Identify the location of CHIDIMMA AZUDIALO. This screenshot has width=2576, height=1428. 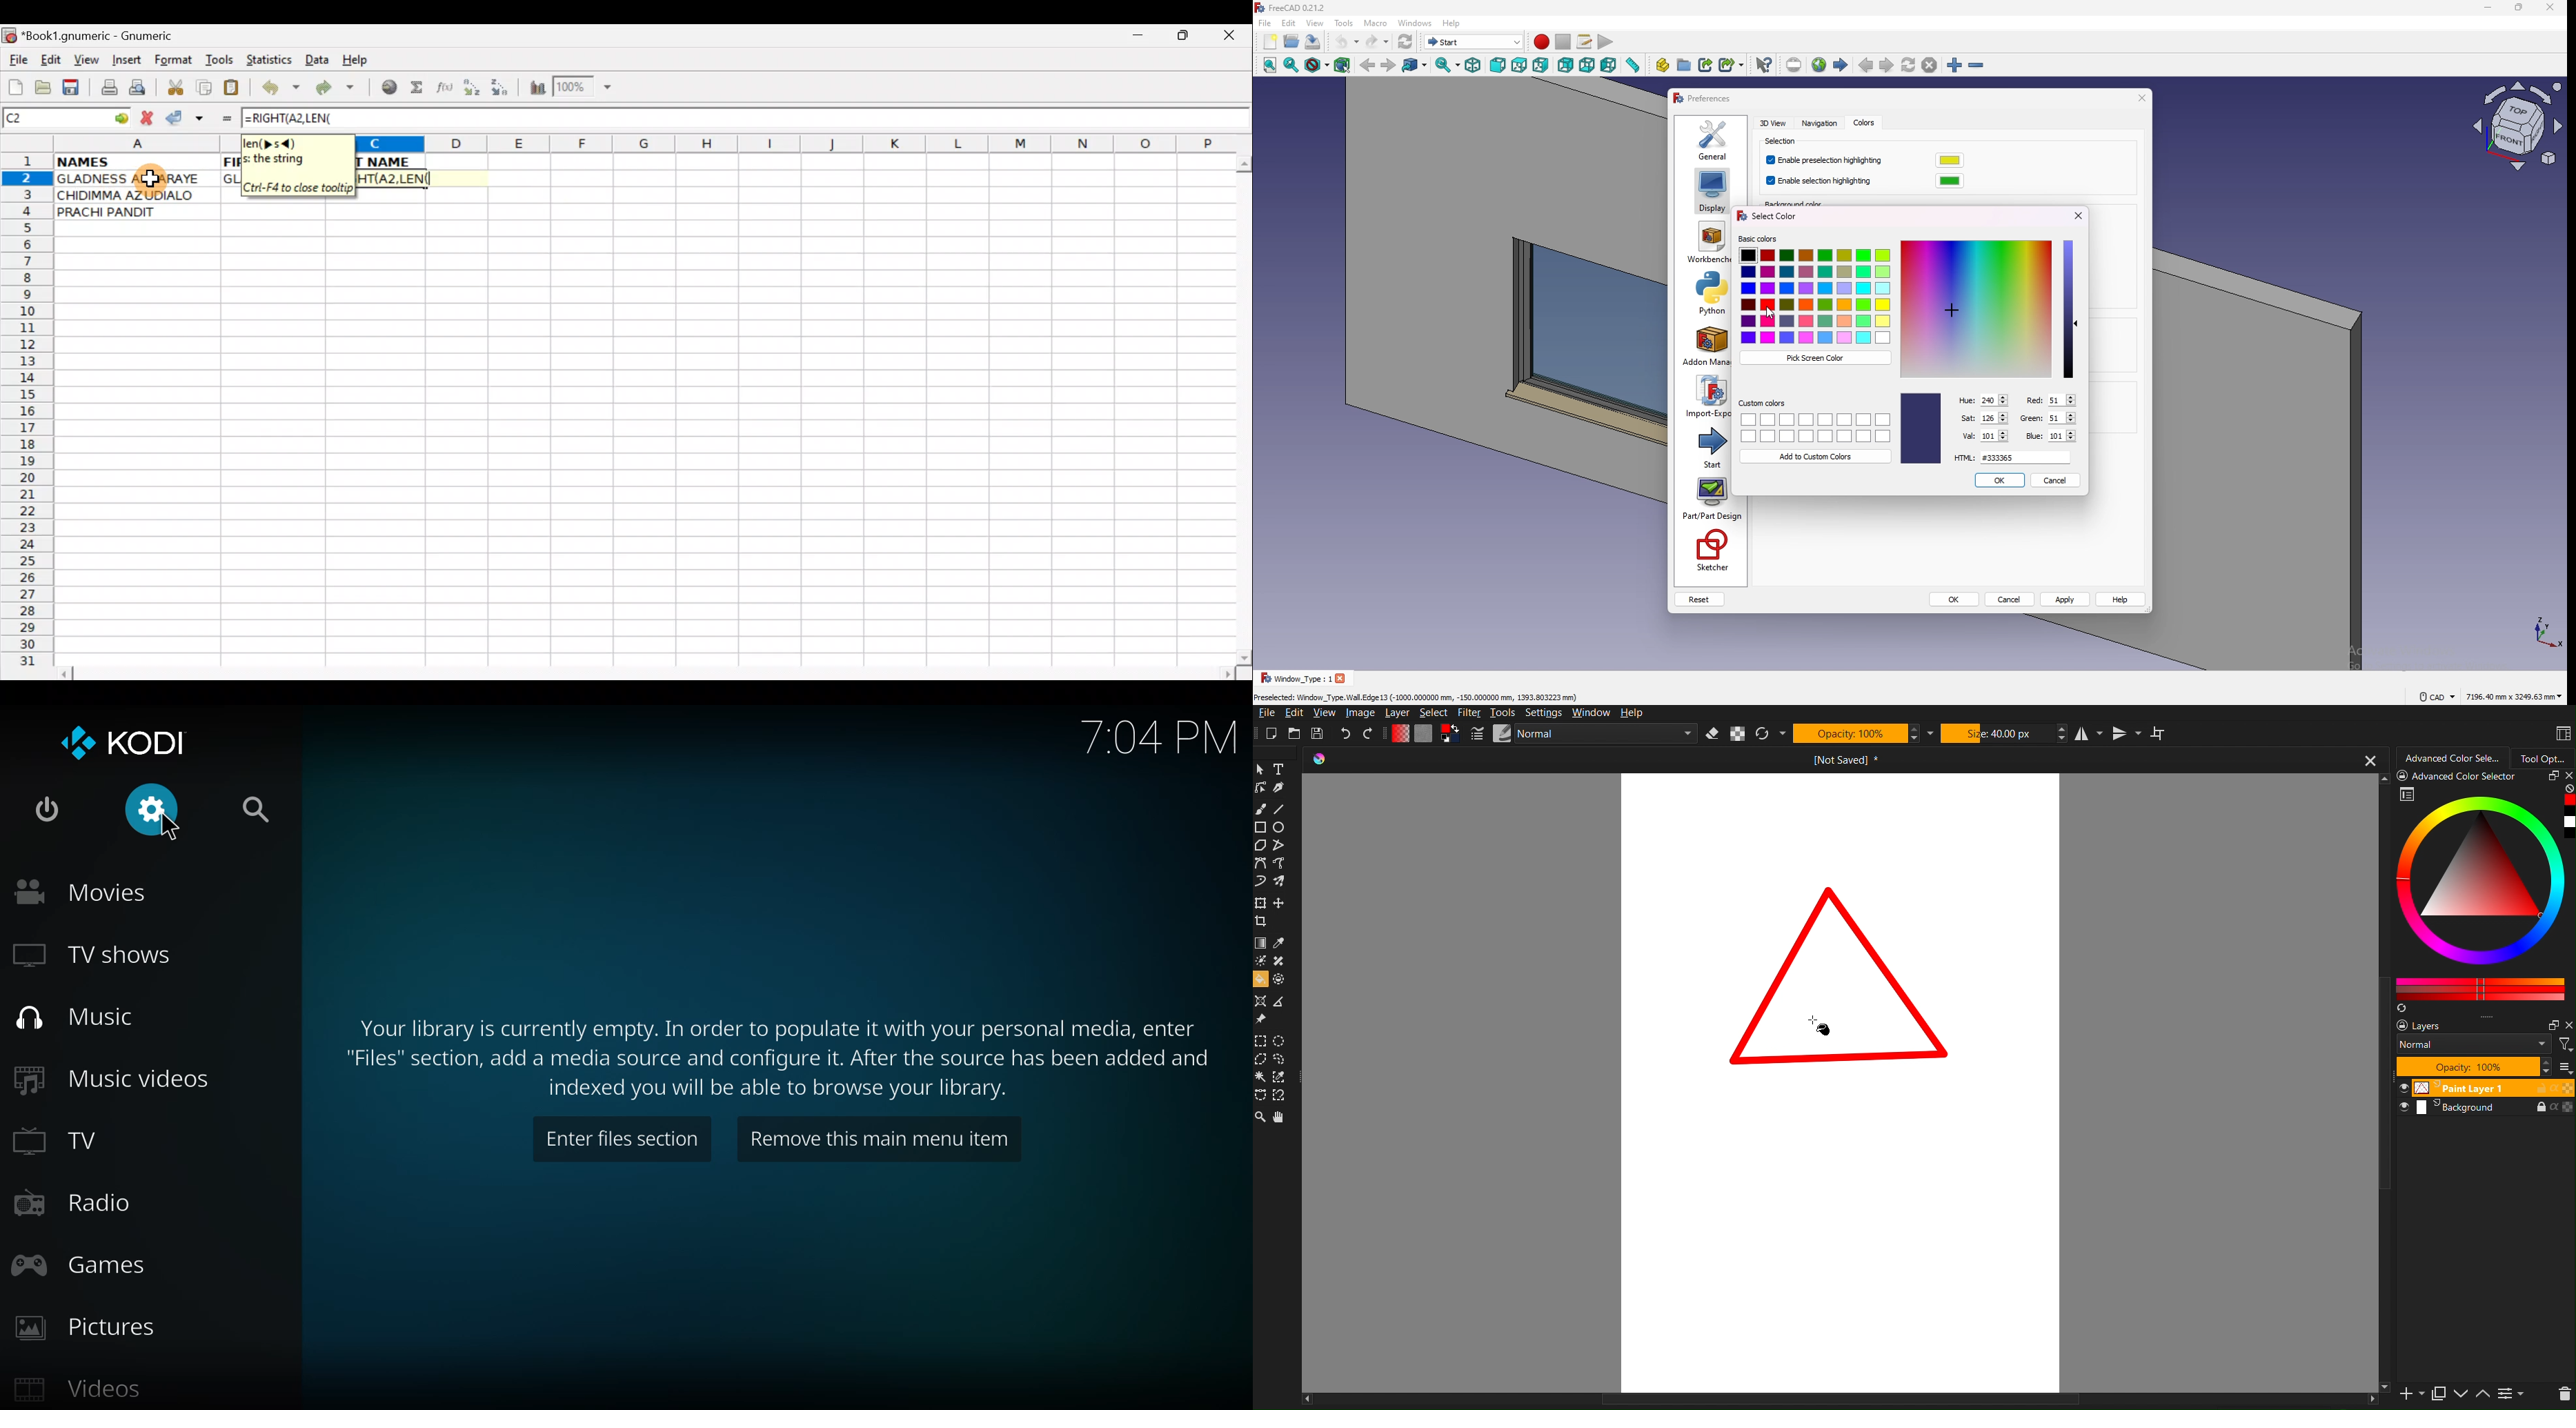
(129, 194).